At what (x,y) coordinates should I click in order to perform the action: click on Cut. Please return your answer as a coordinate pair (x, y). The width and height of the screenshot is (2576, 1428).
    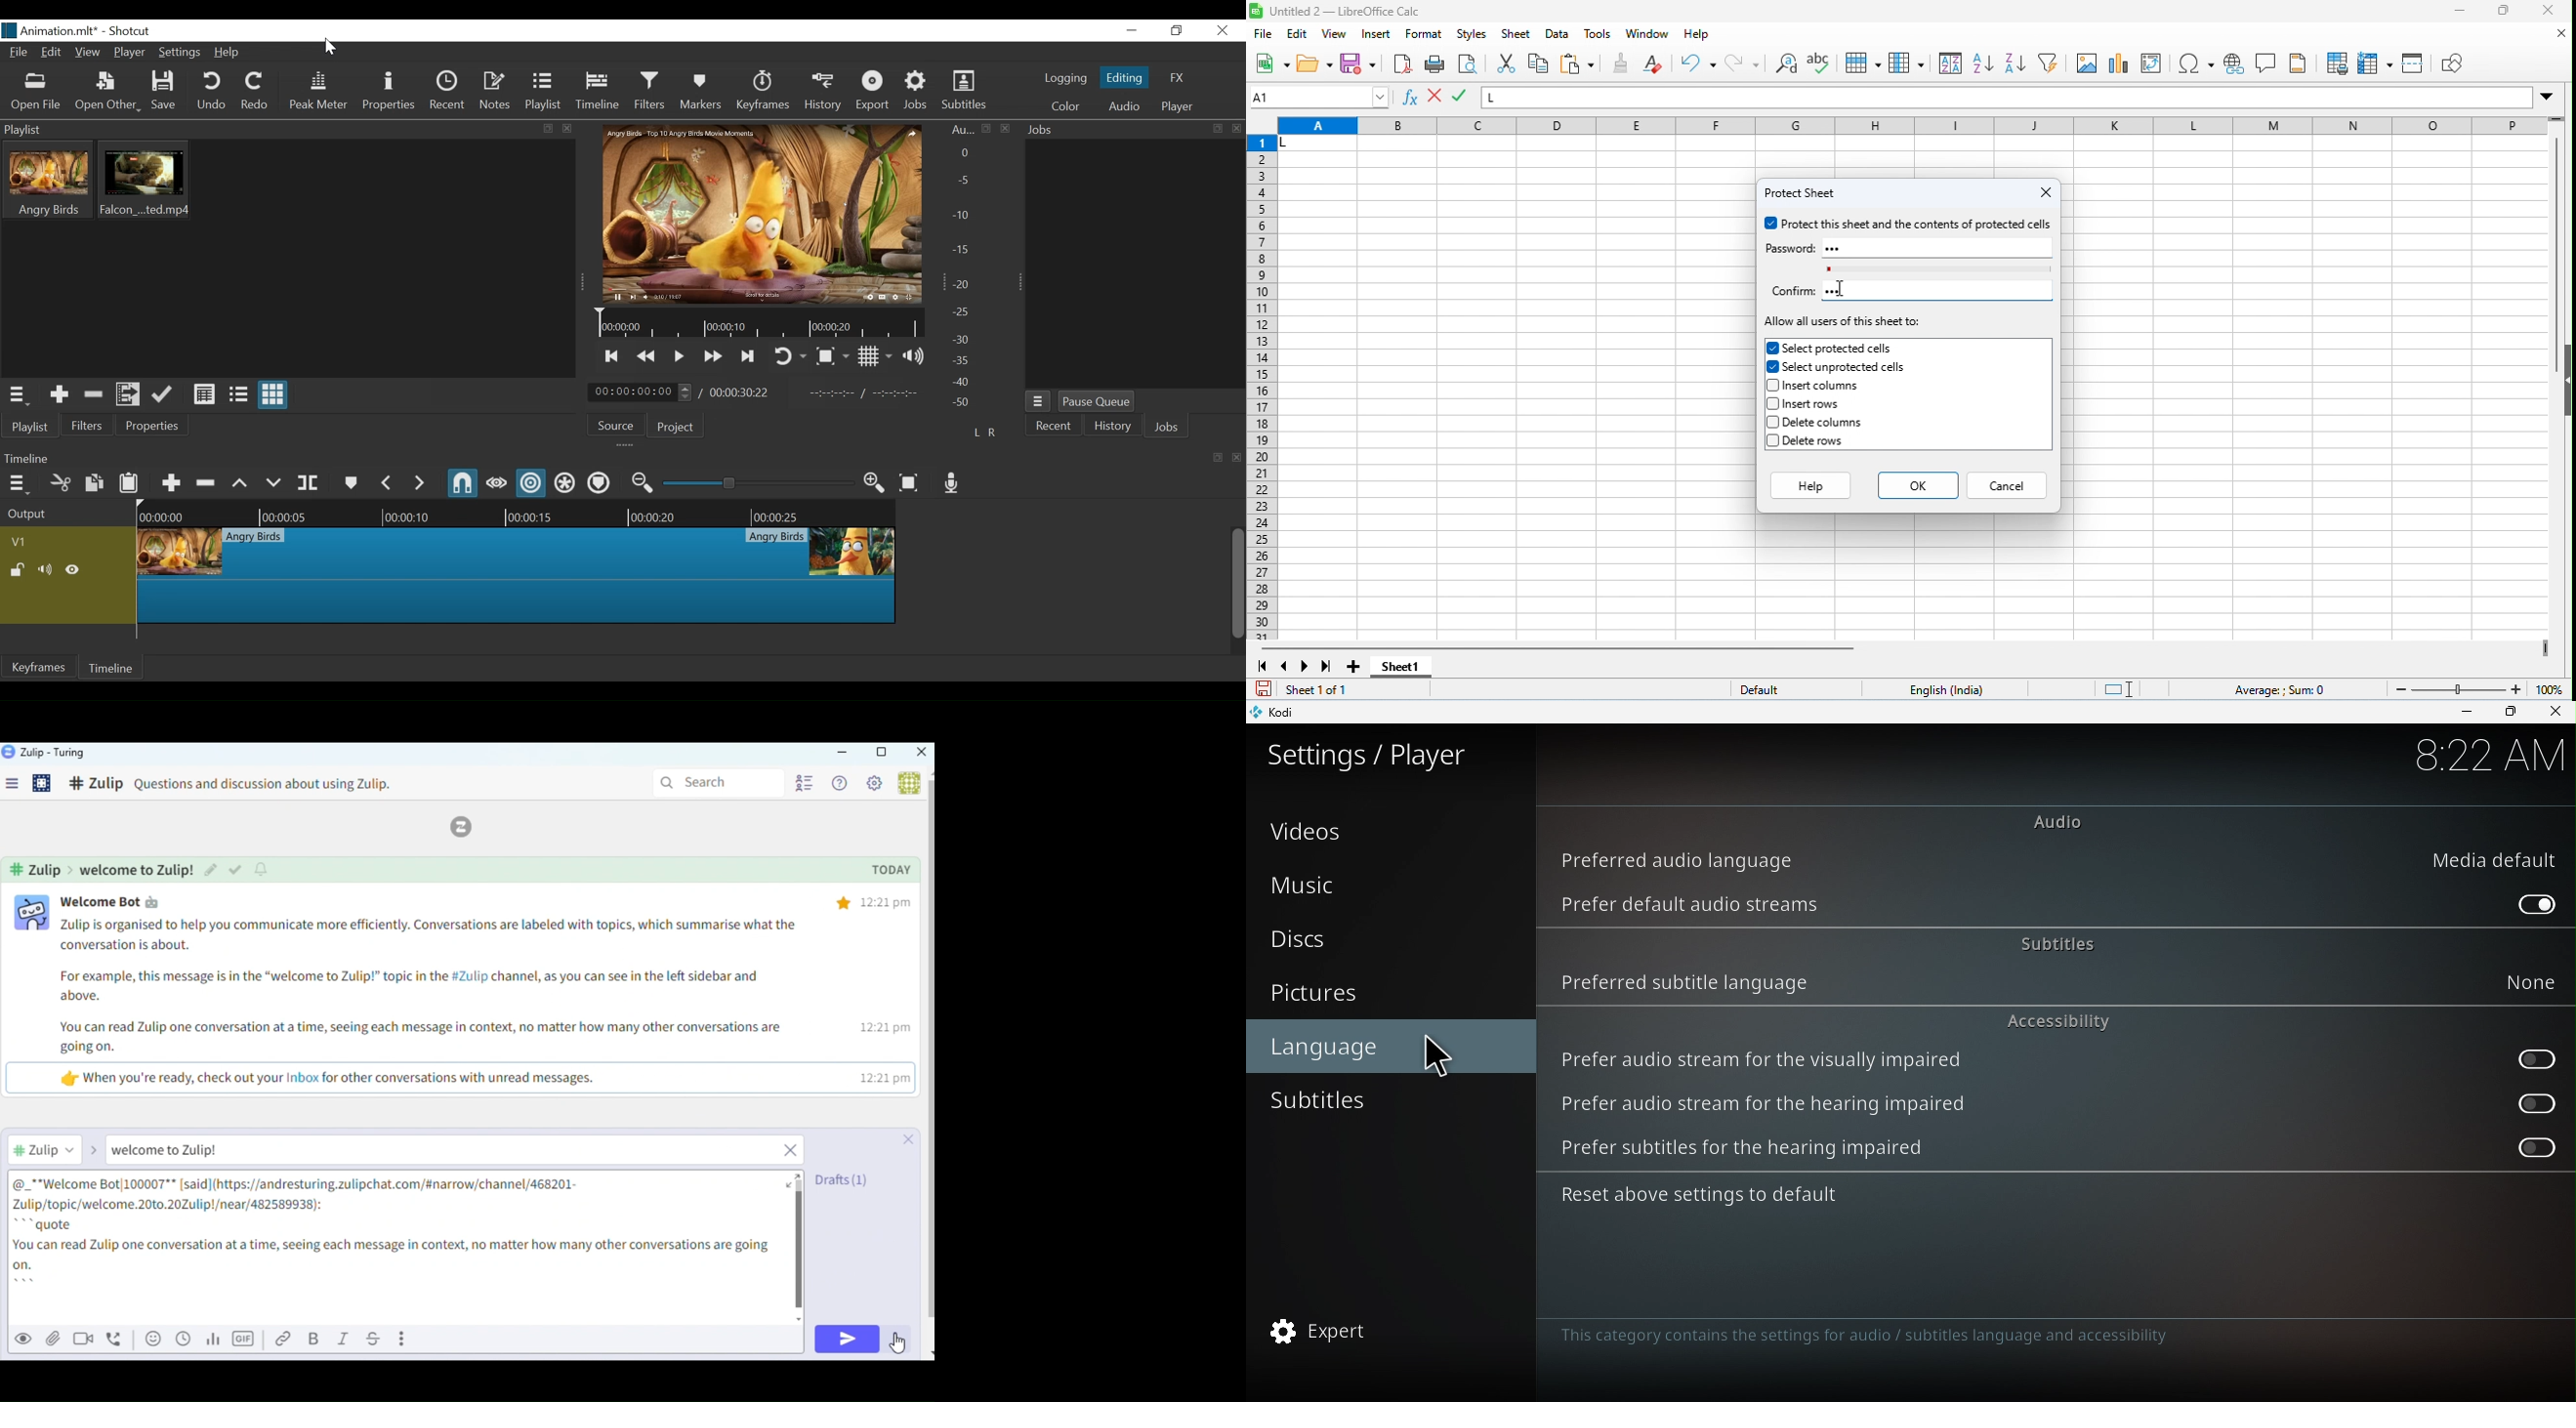
    Looking at the image, I should click on (61, 482).